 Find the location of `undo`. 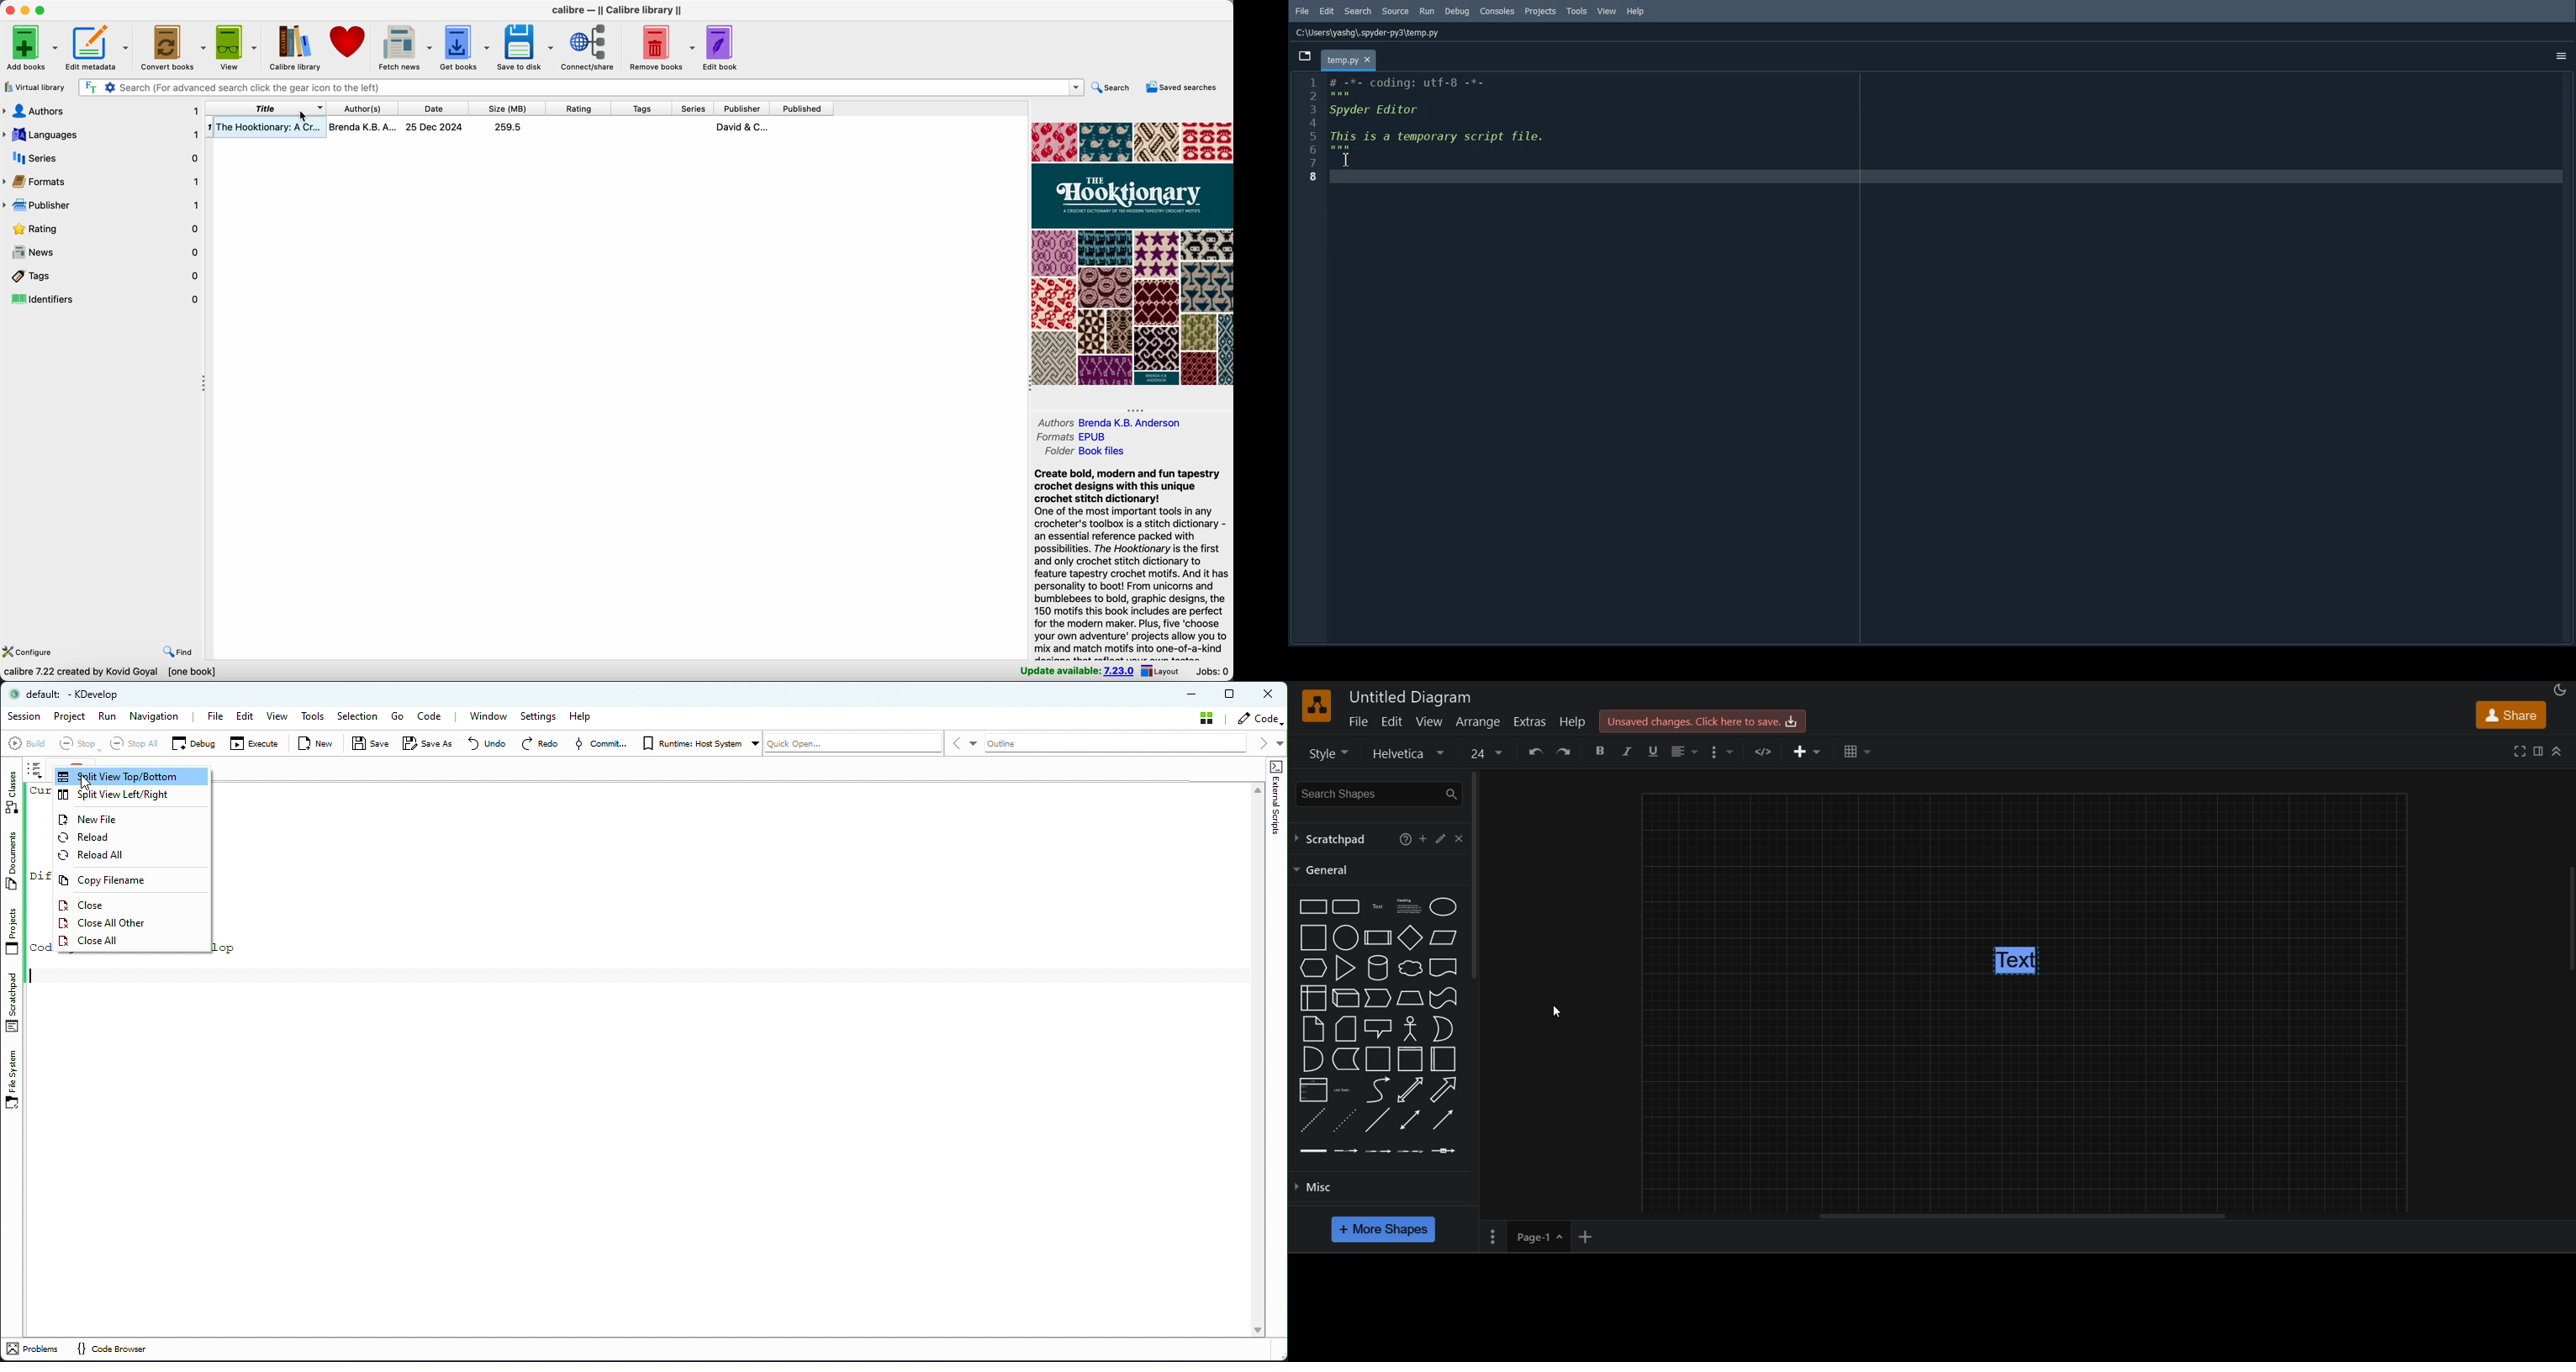

undo is located at coordinates (1536, 751).